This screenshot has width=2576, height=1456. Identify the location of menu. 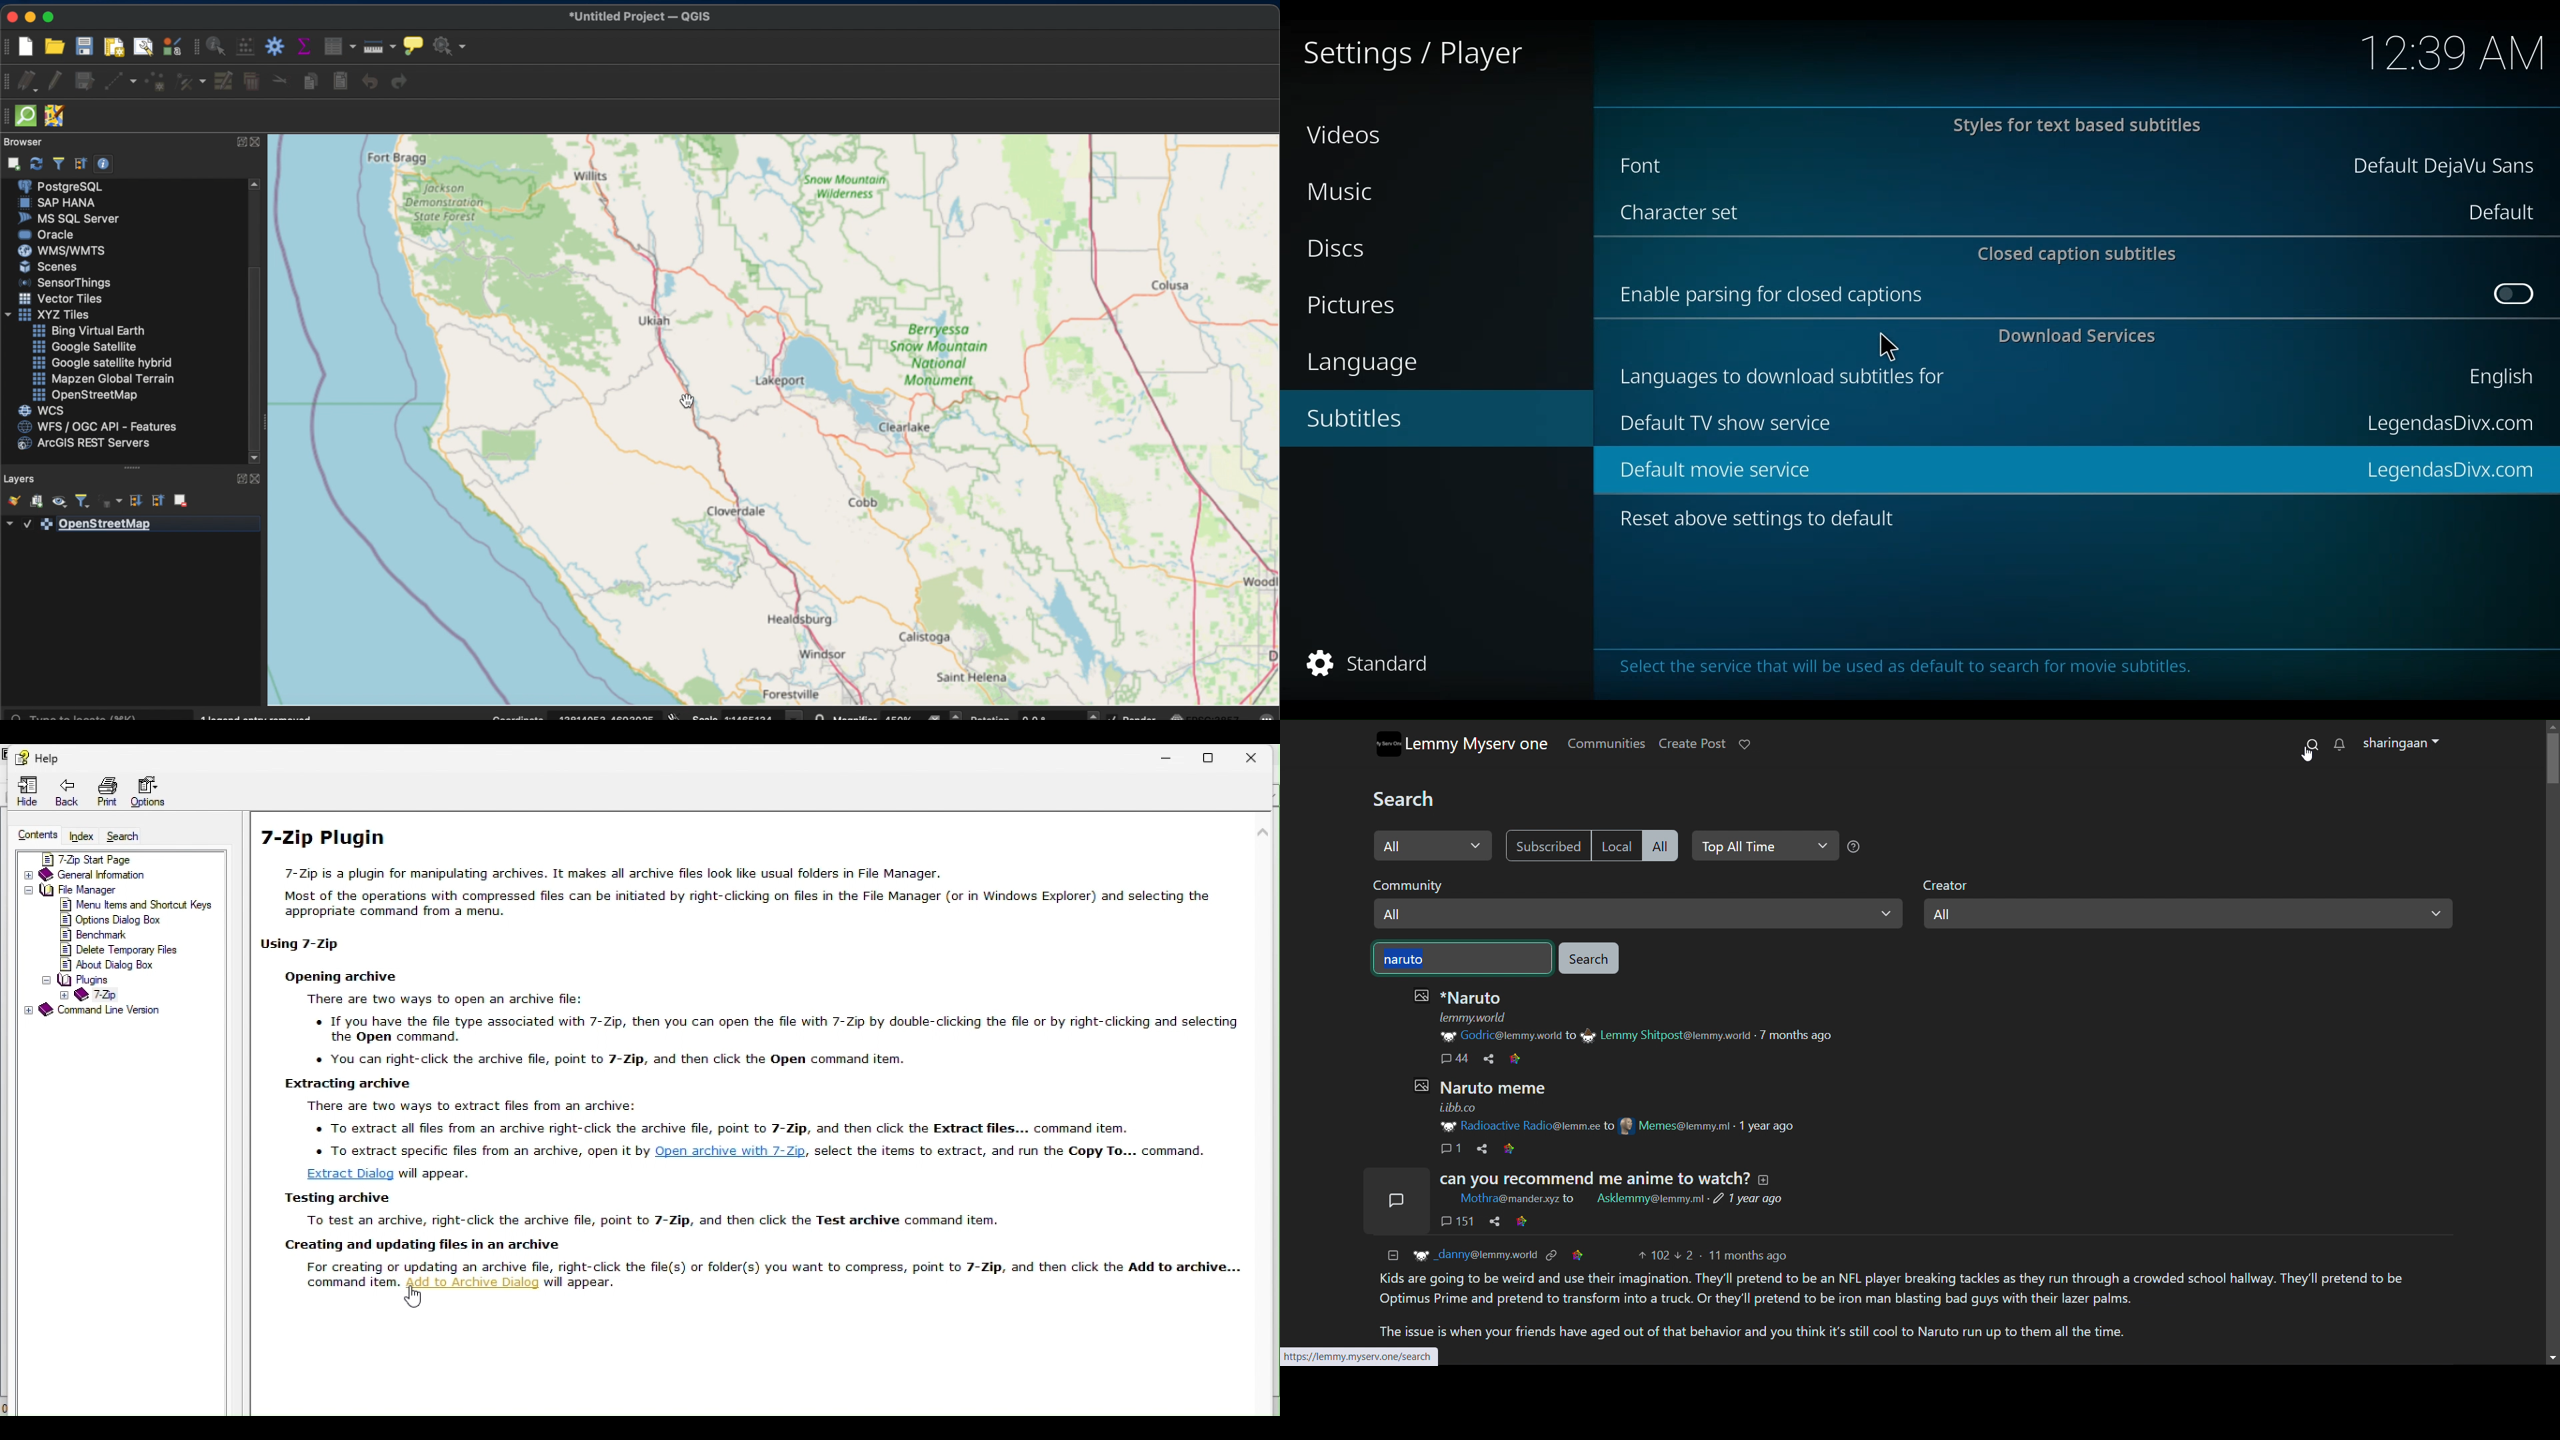
(137, 905).